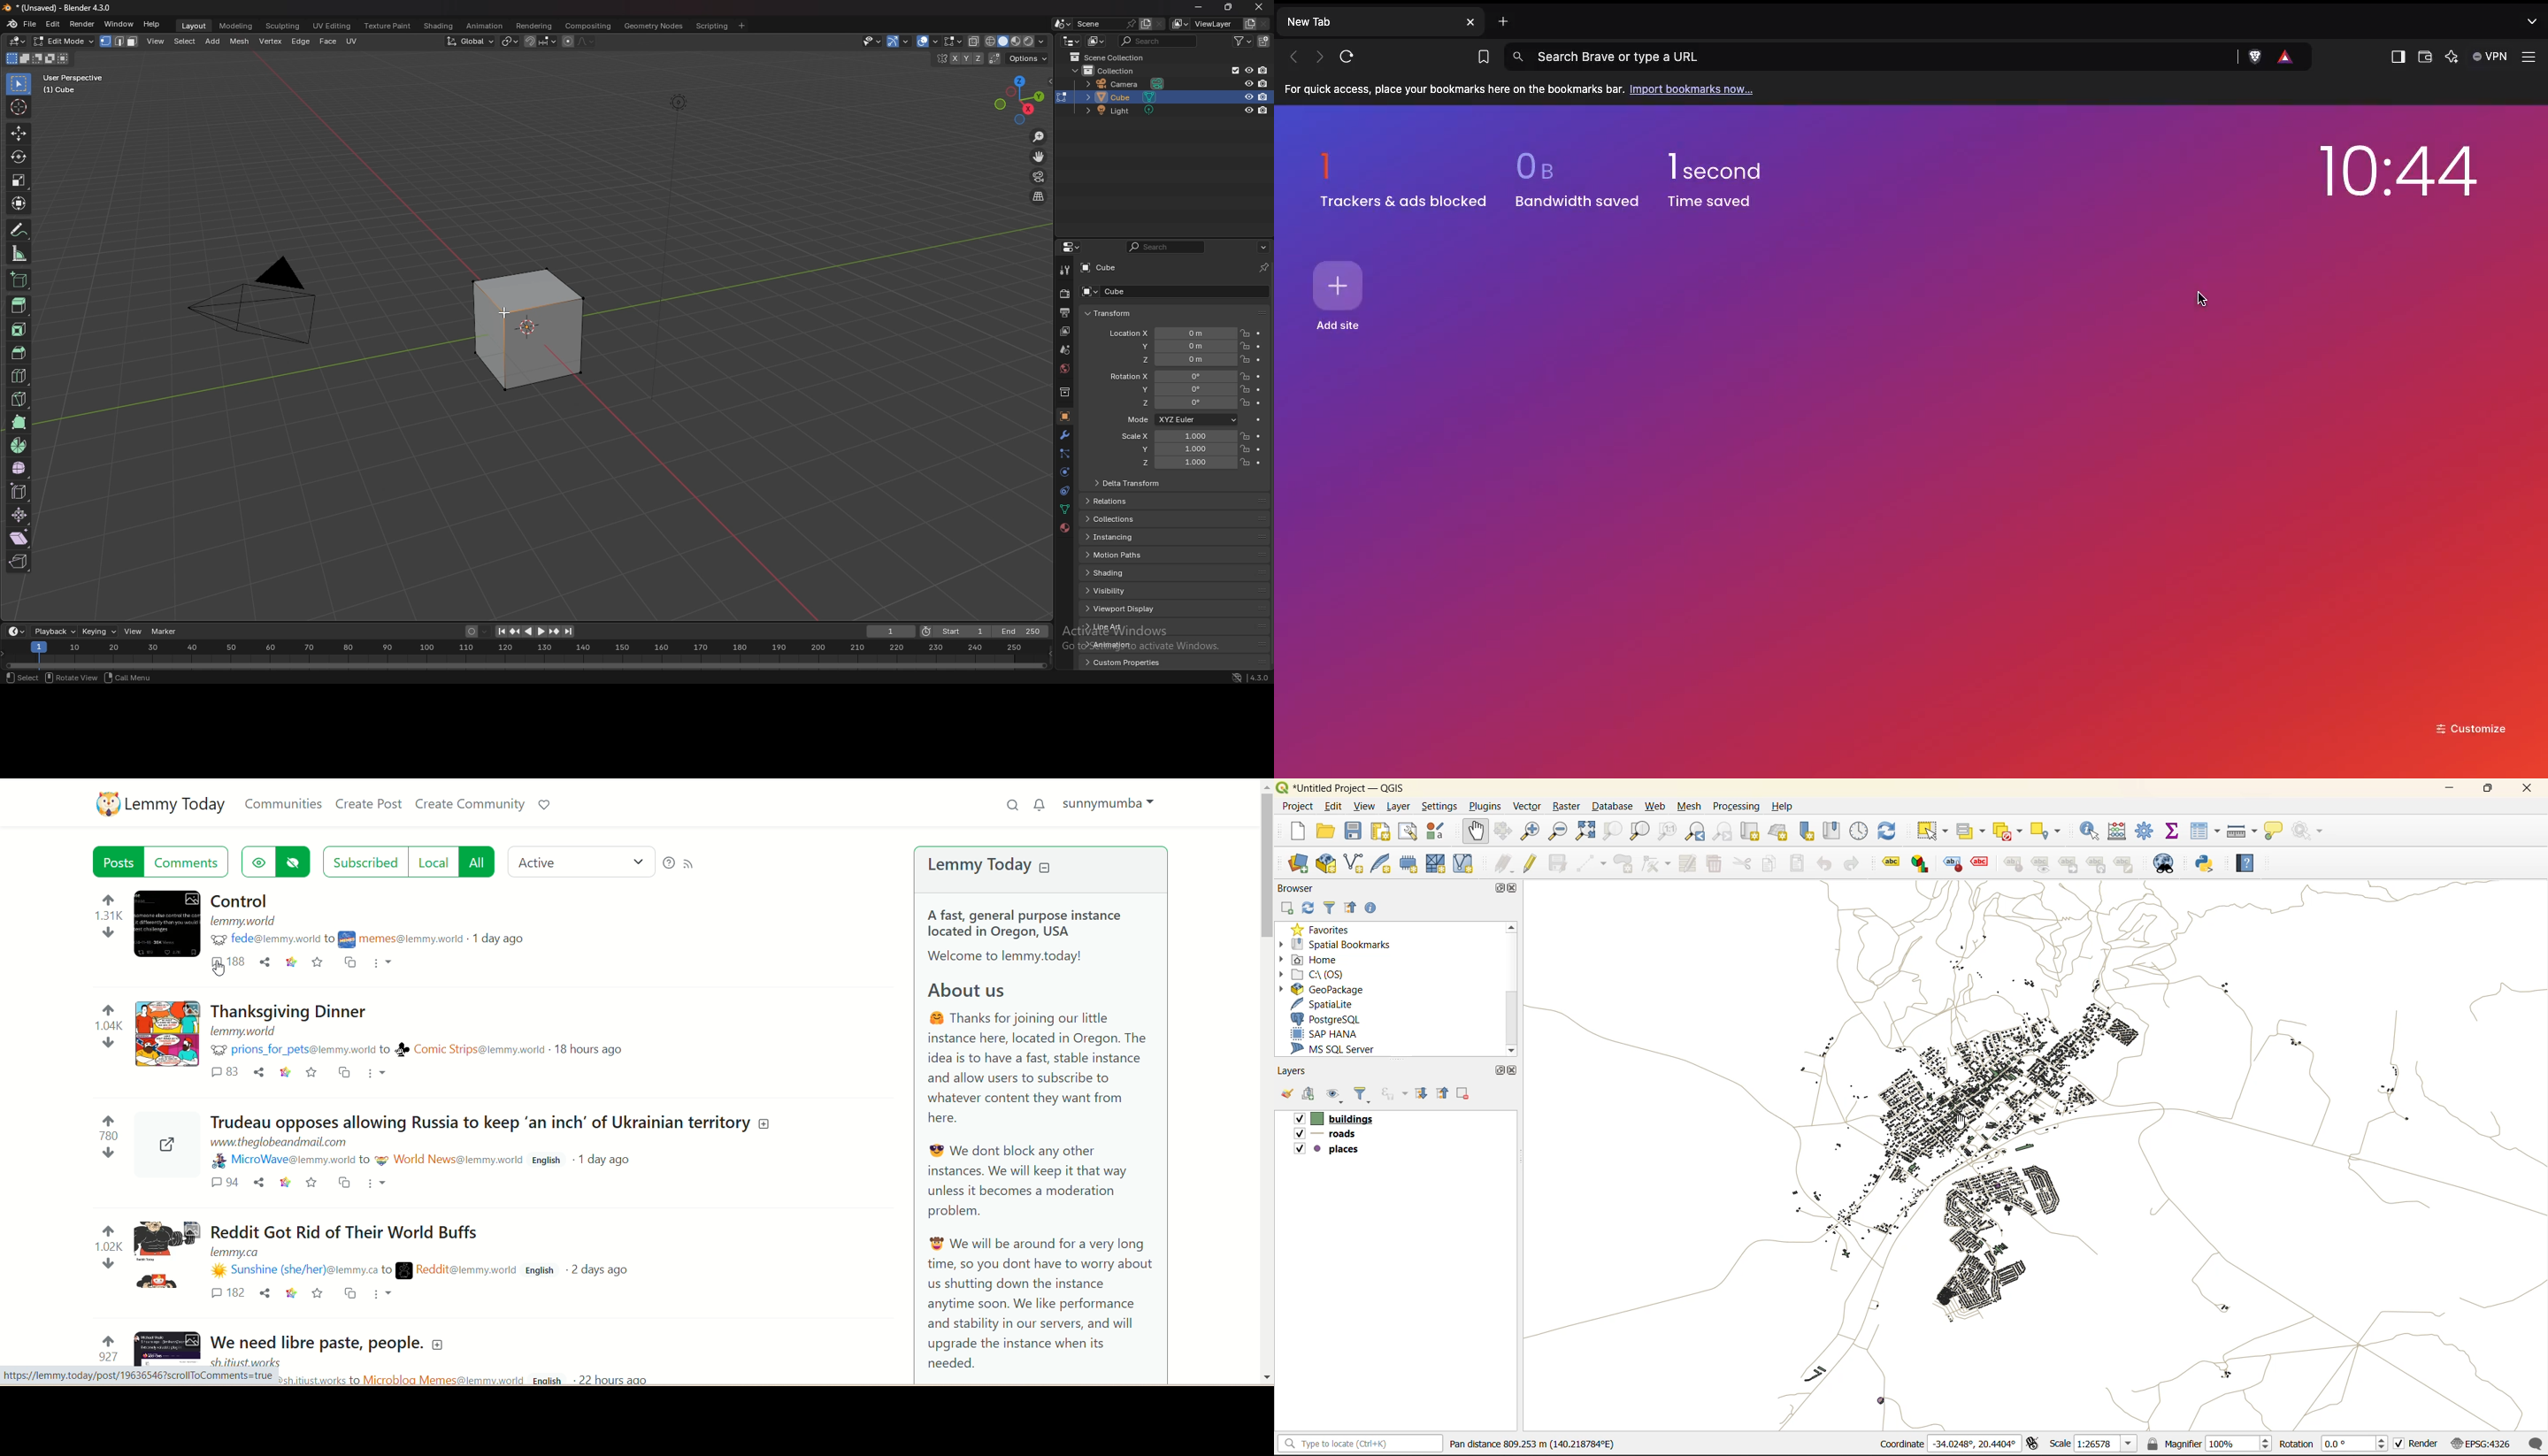 This screenshot has width=2548, height=1456. Describe the element at coordinates (1398, 808) in the screenshot. I see `layer` at that location.